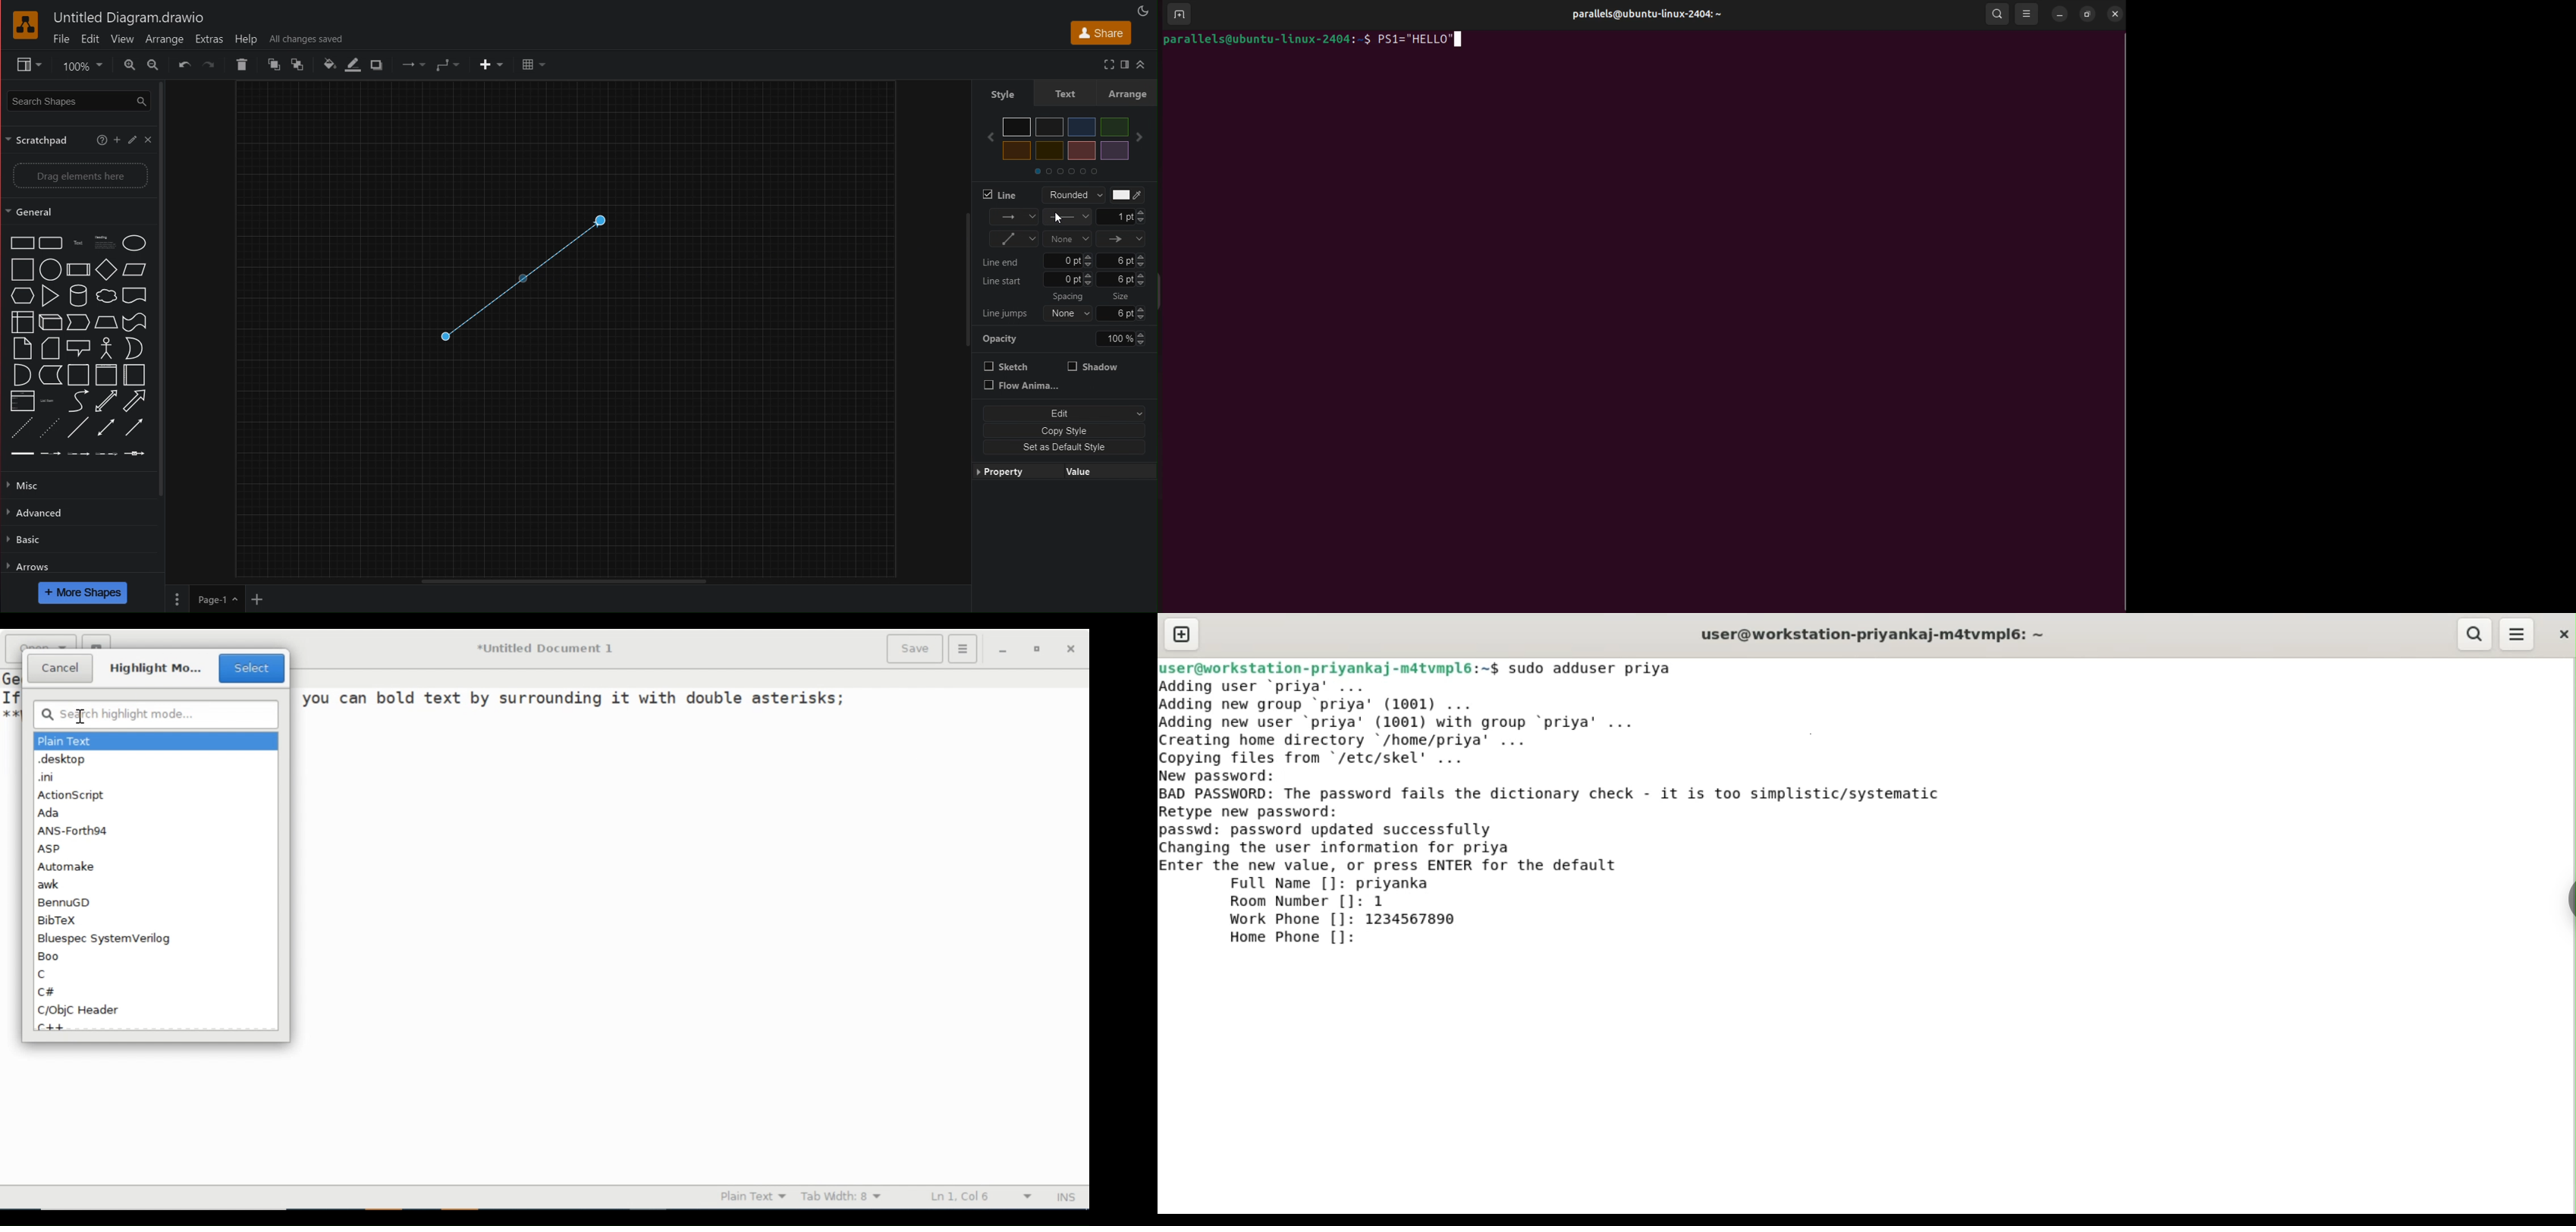  What do you see at coordinates (1069, 144) in the screenshot?
I see `Style Colors` at bounding box center [1069, 144].